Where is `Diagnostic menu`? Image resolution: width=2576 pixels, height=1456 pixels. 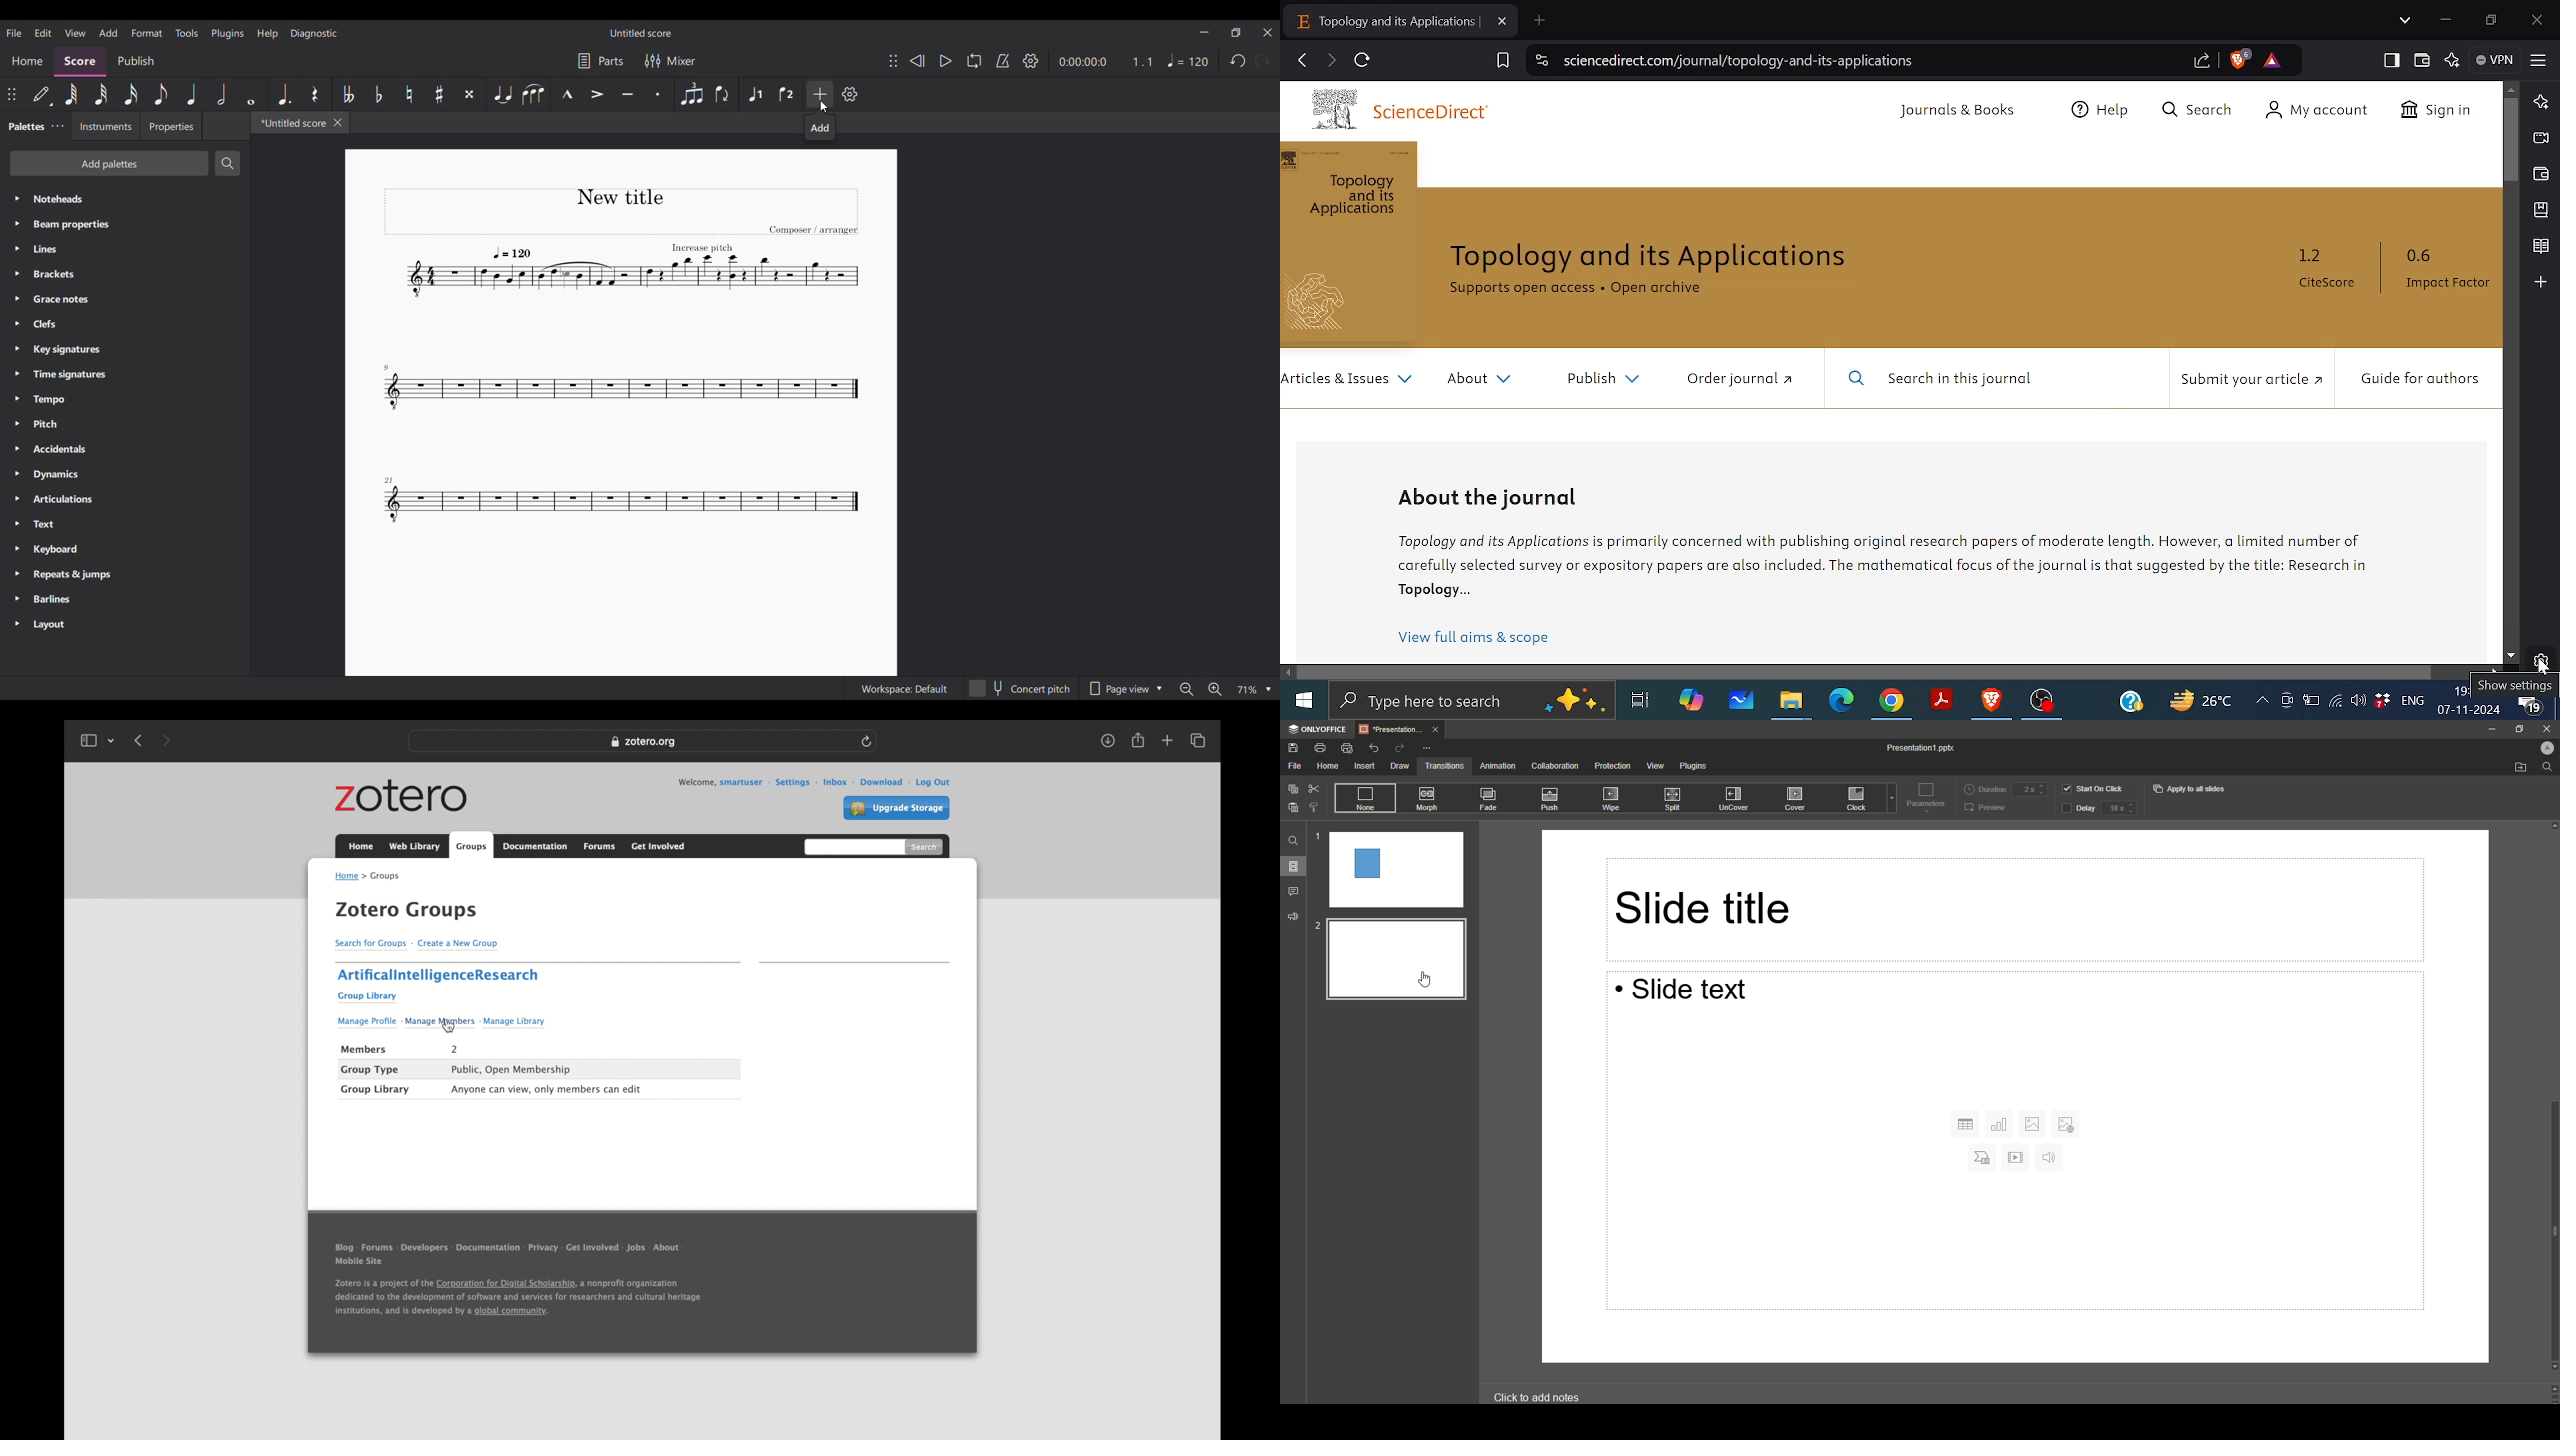 Diagnostic menu is located at coordinates (314, 33).